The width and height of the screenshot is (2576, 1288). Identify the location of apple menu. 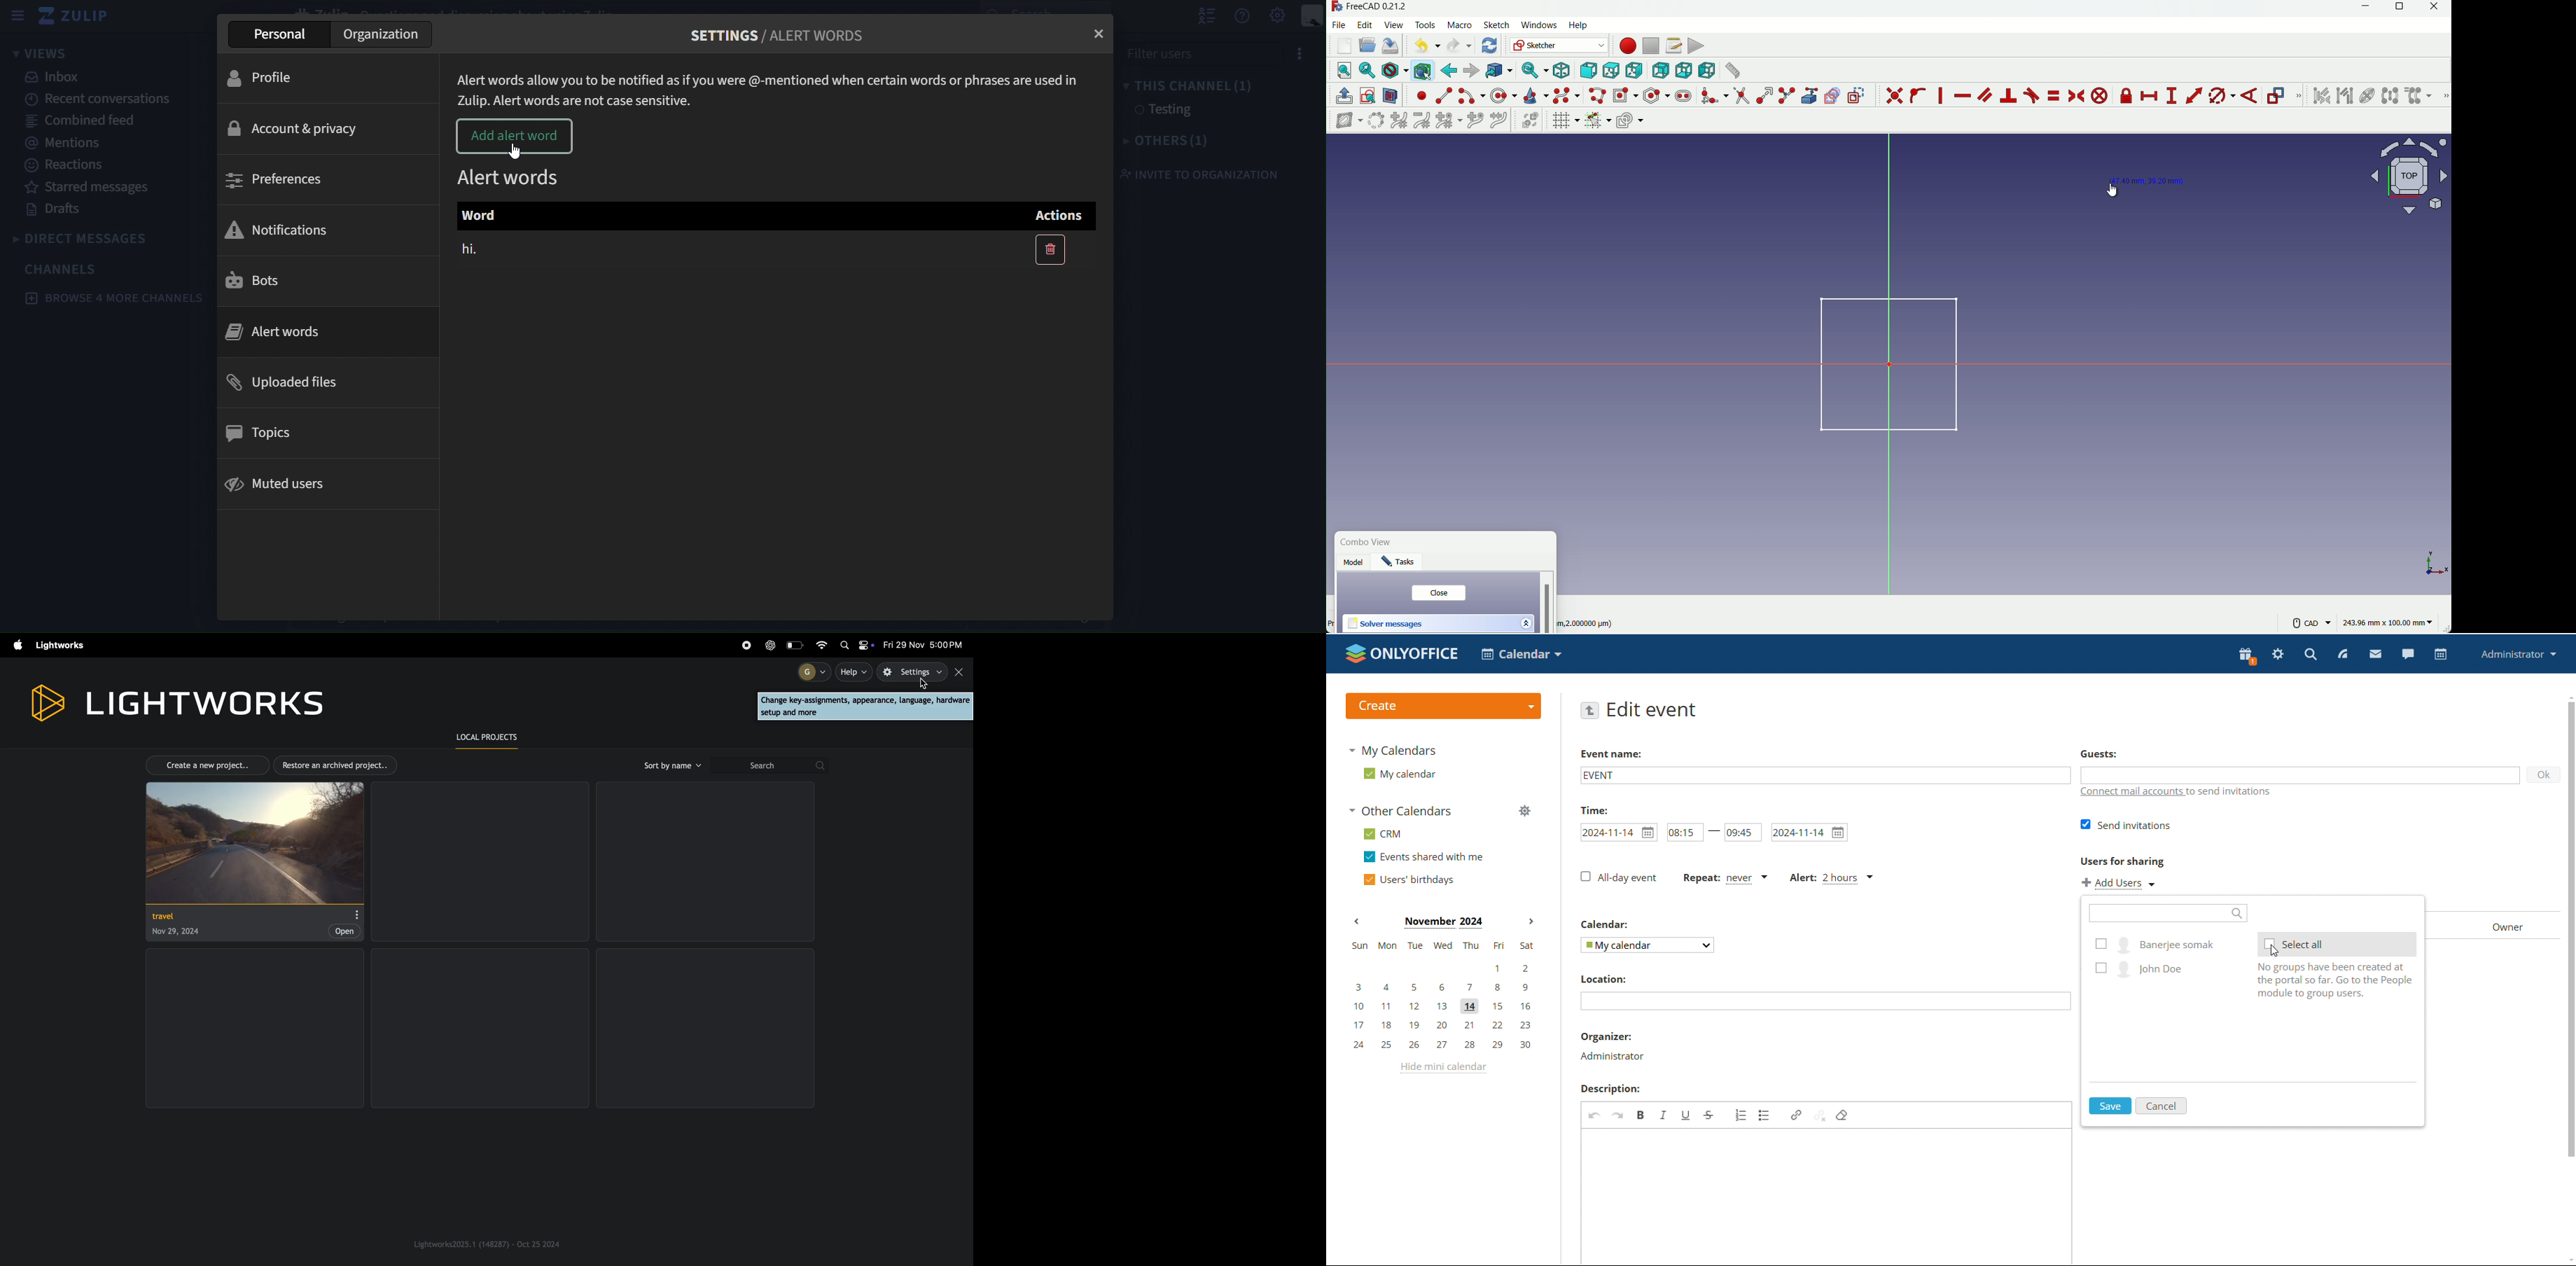
(14, 646).